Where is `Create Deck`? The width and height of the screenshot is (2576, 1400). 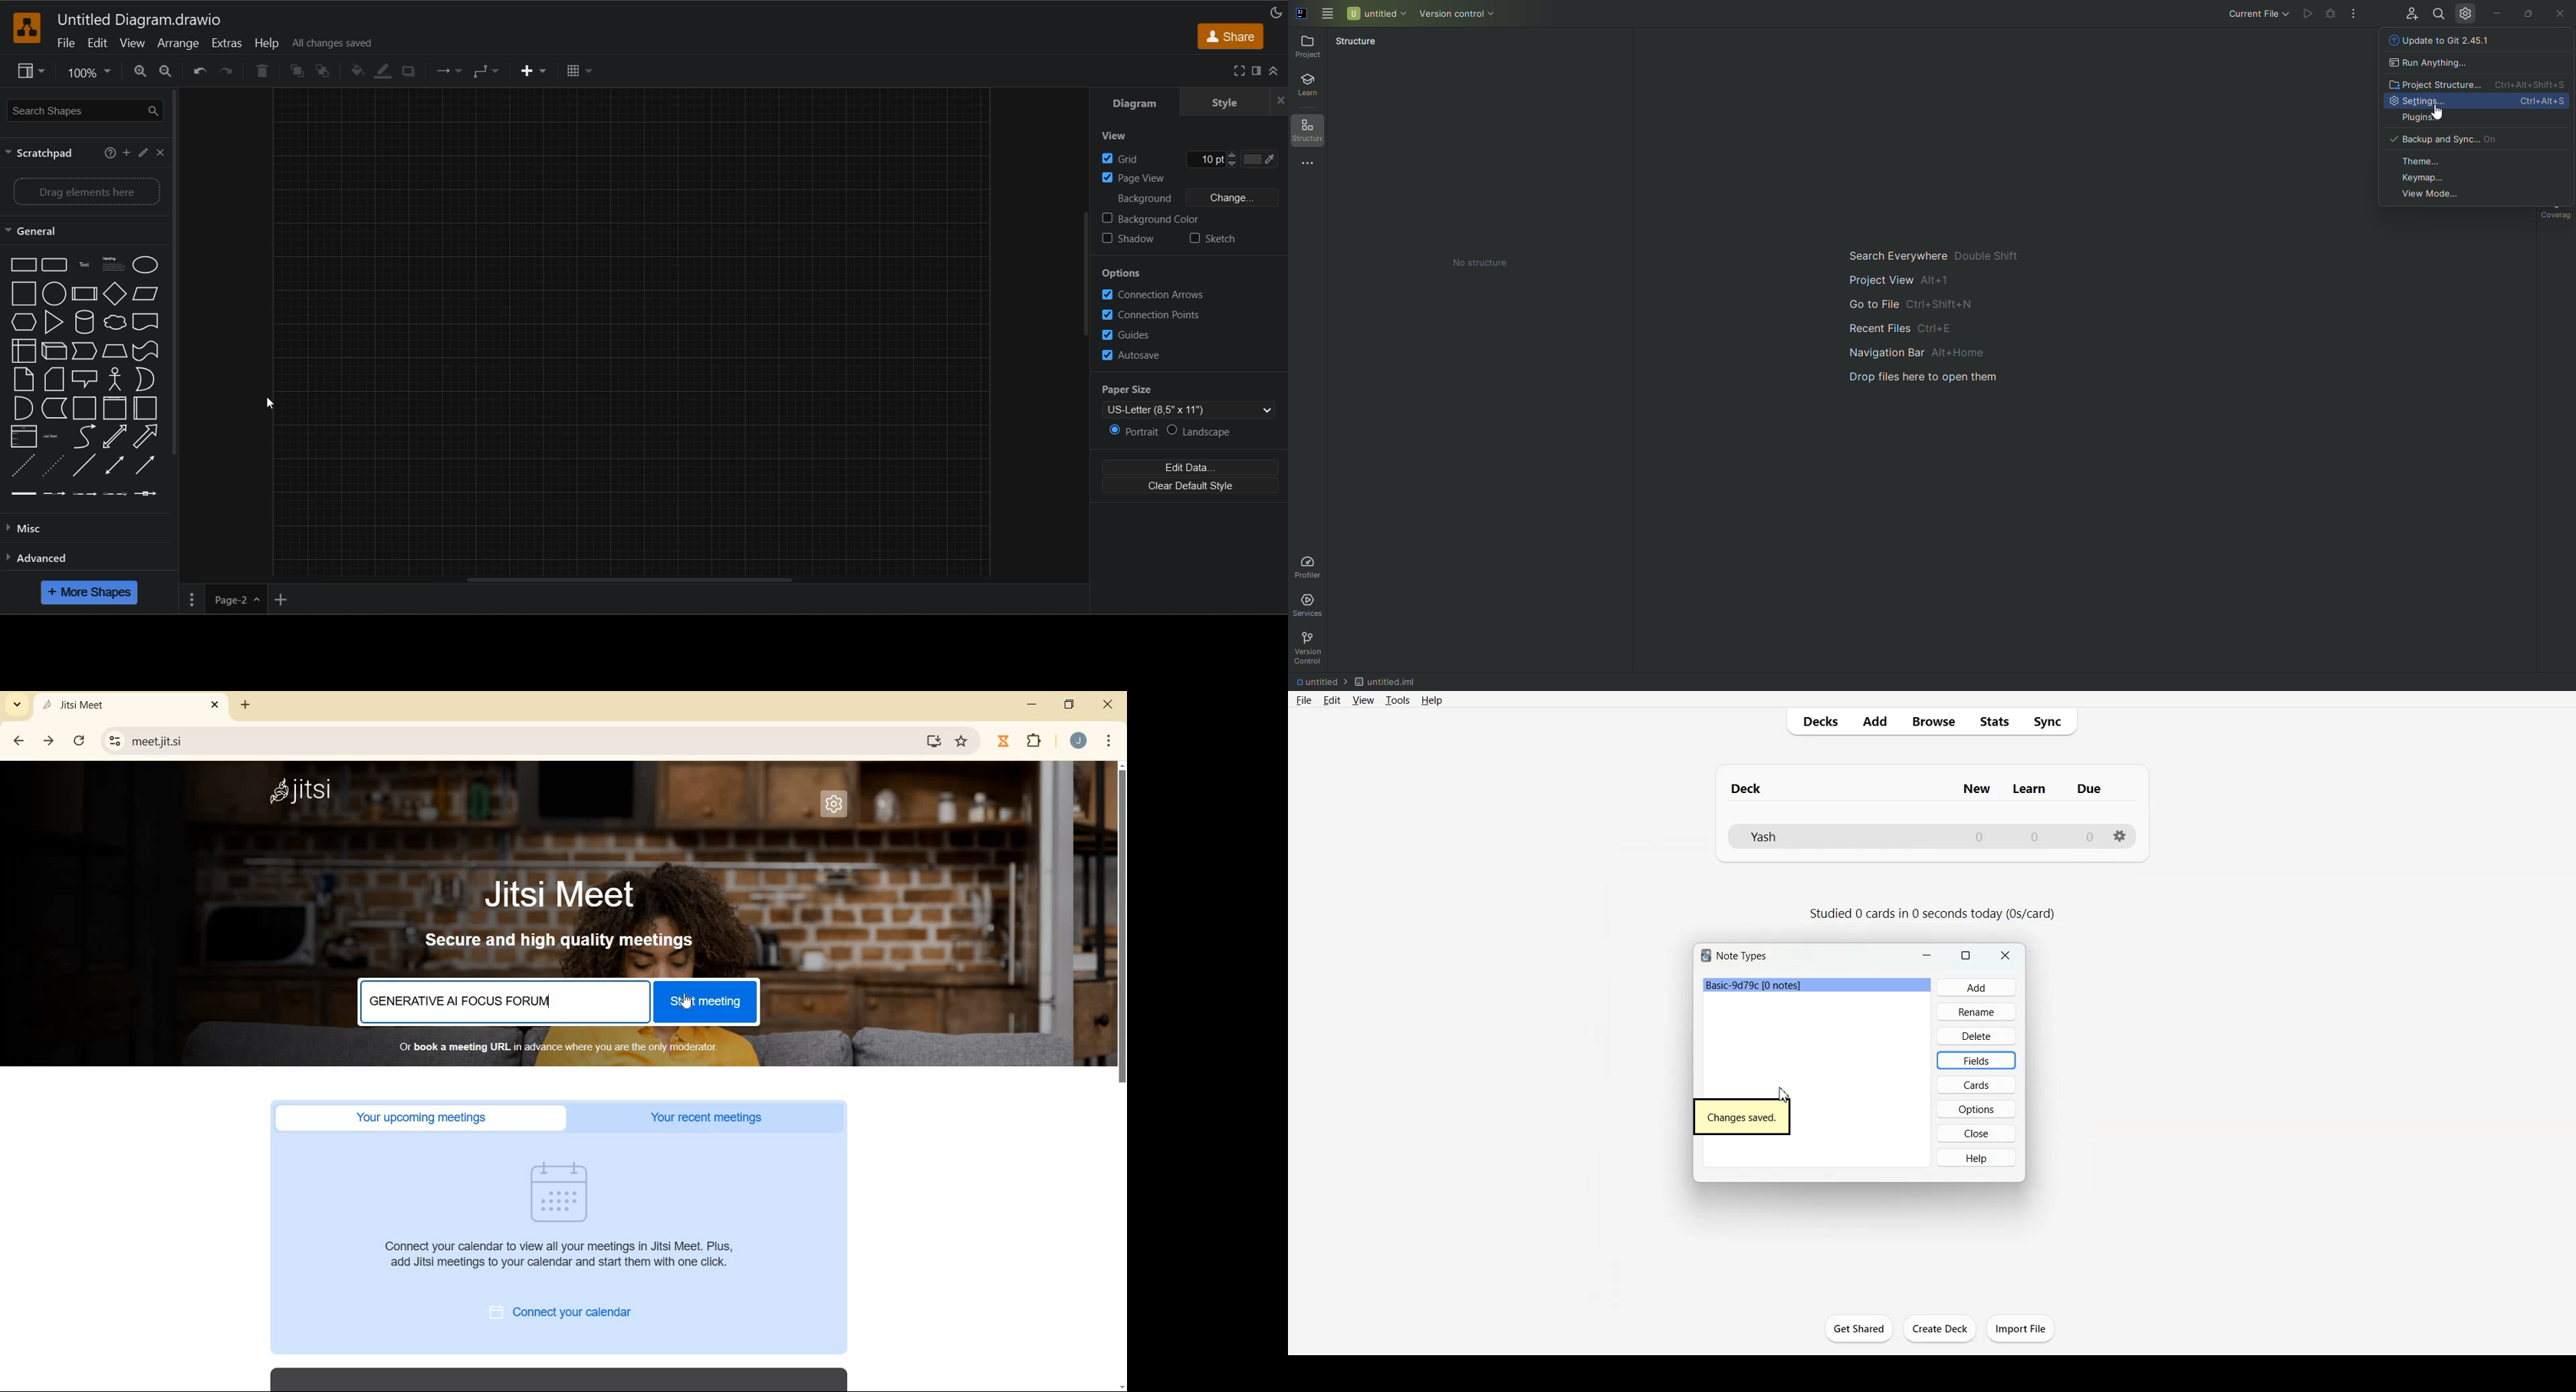 Create Deck is located at coordinates (1941, 1328).